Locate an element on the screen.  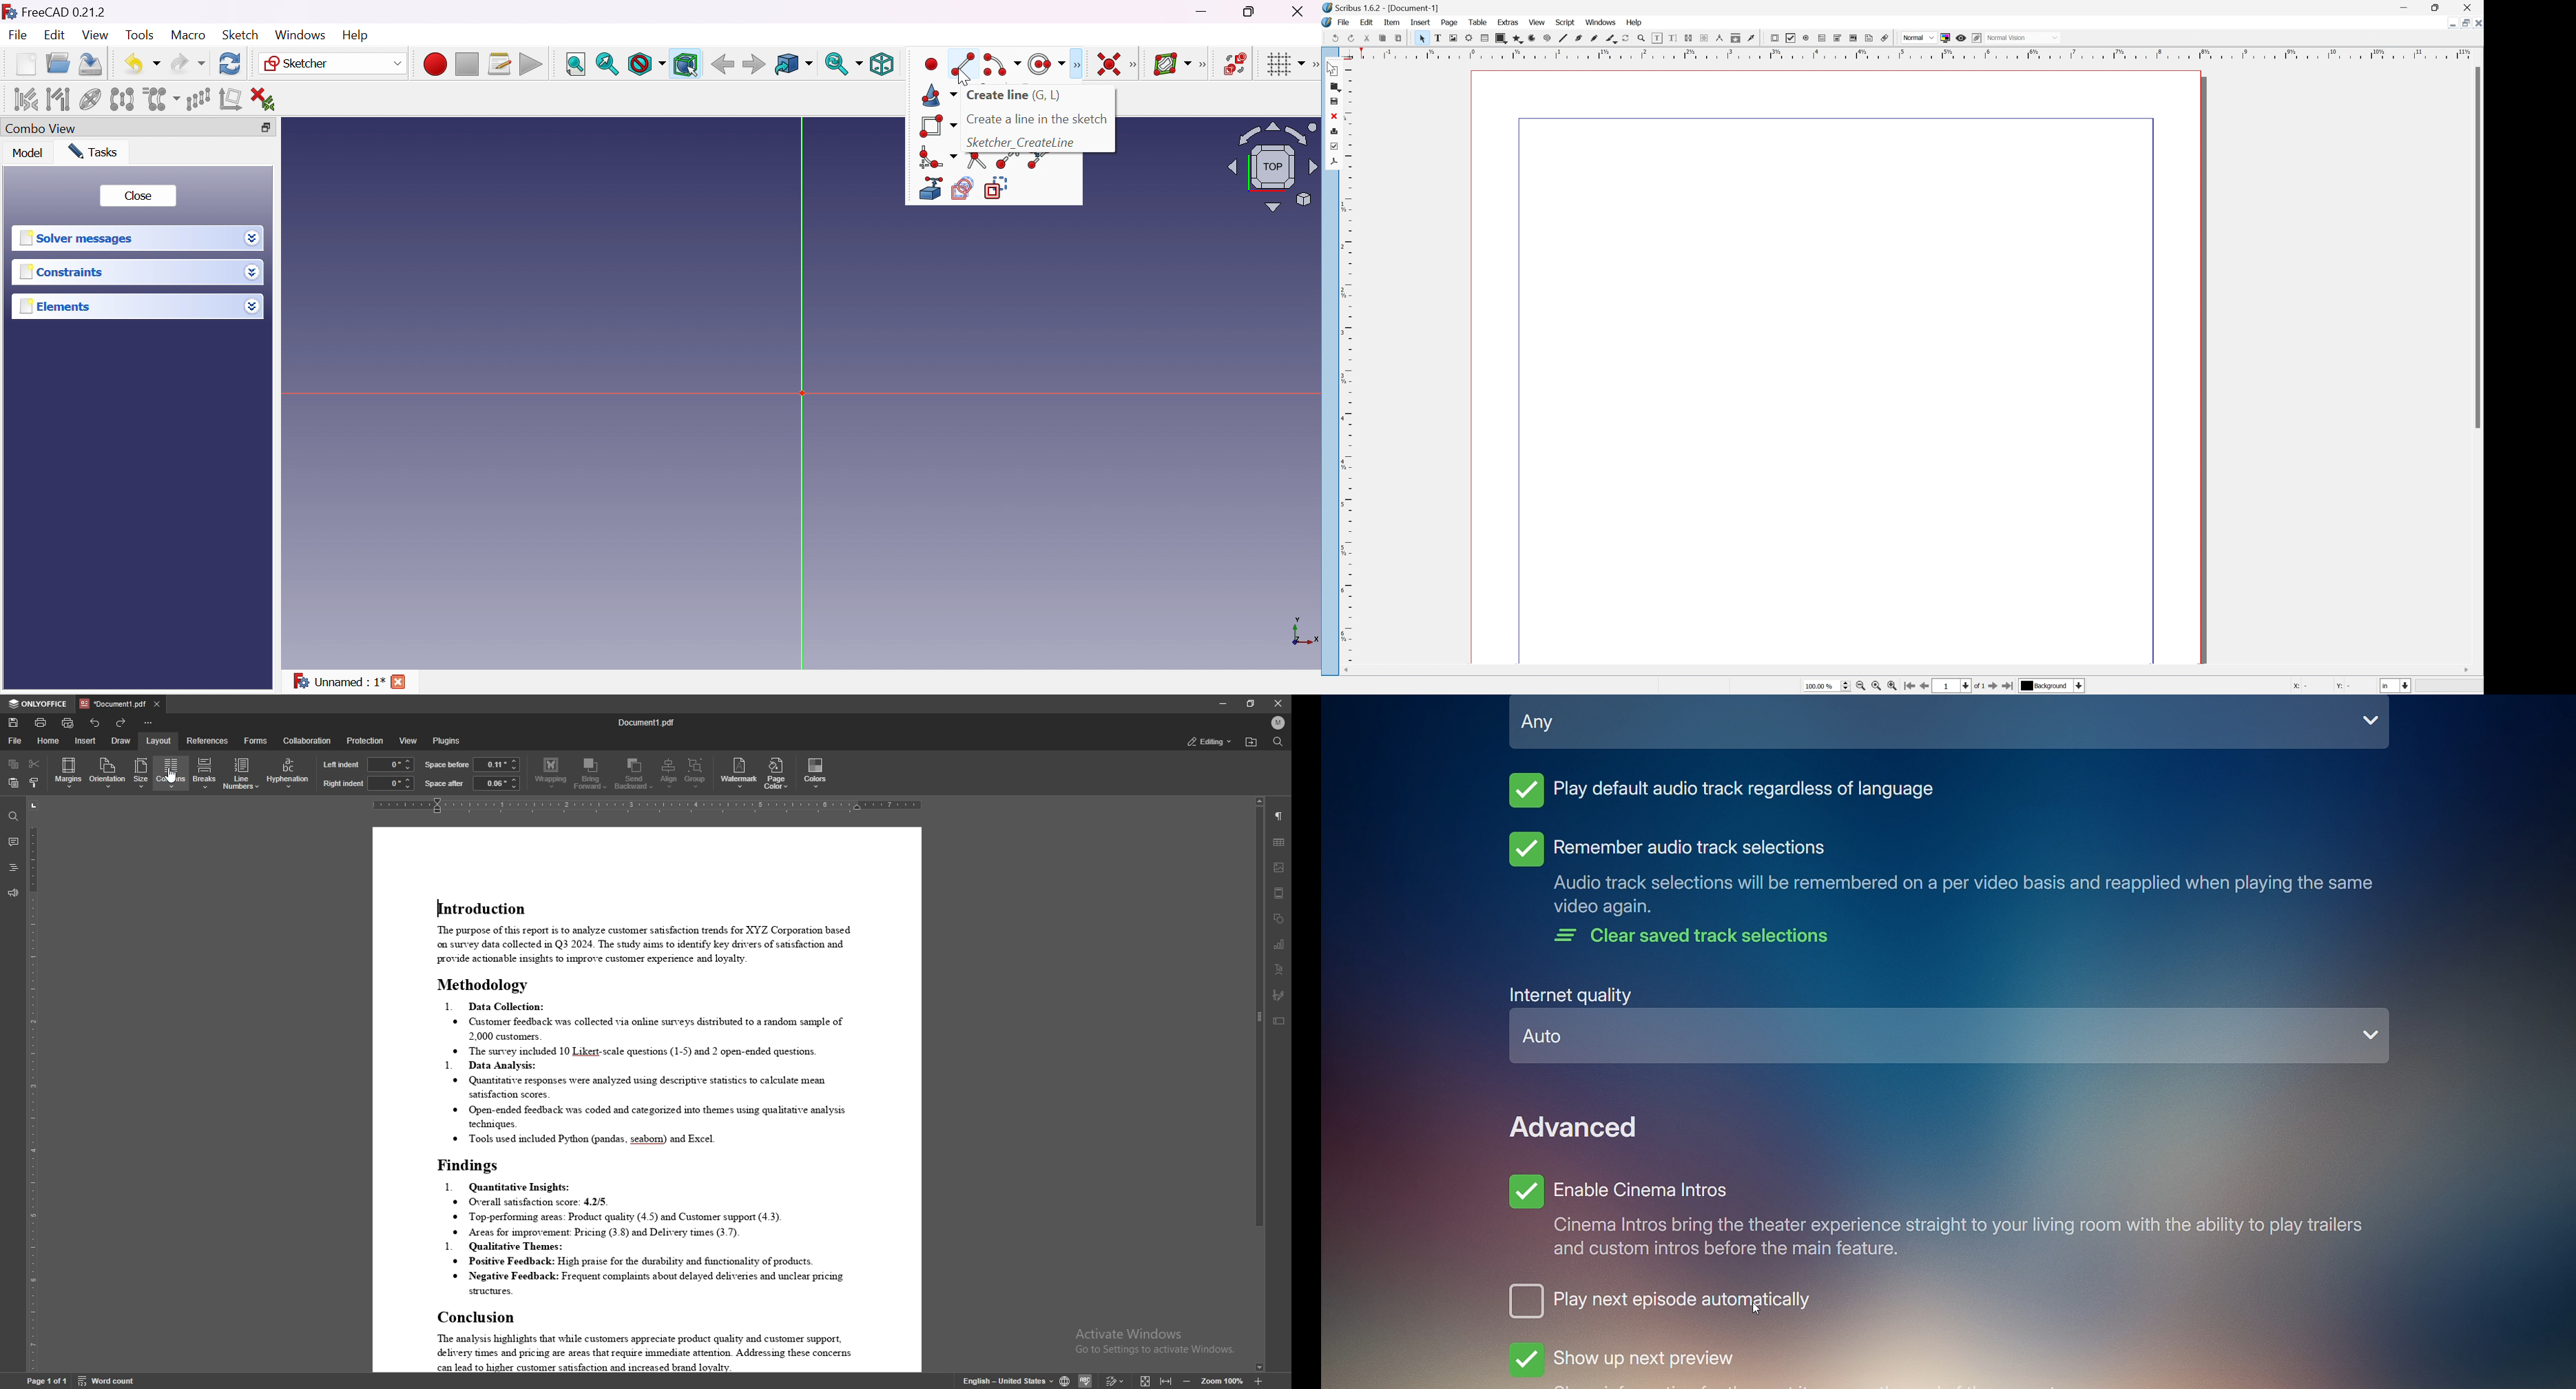
home is located at coordinates (49, 740).